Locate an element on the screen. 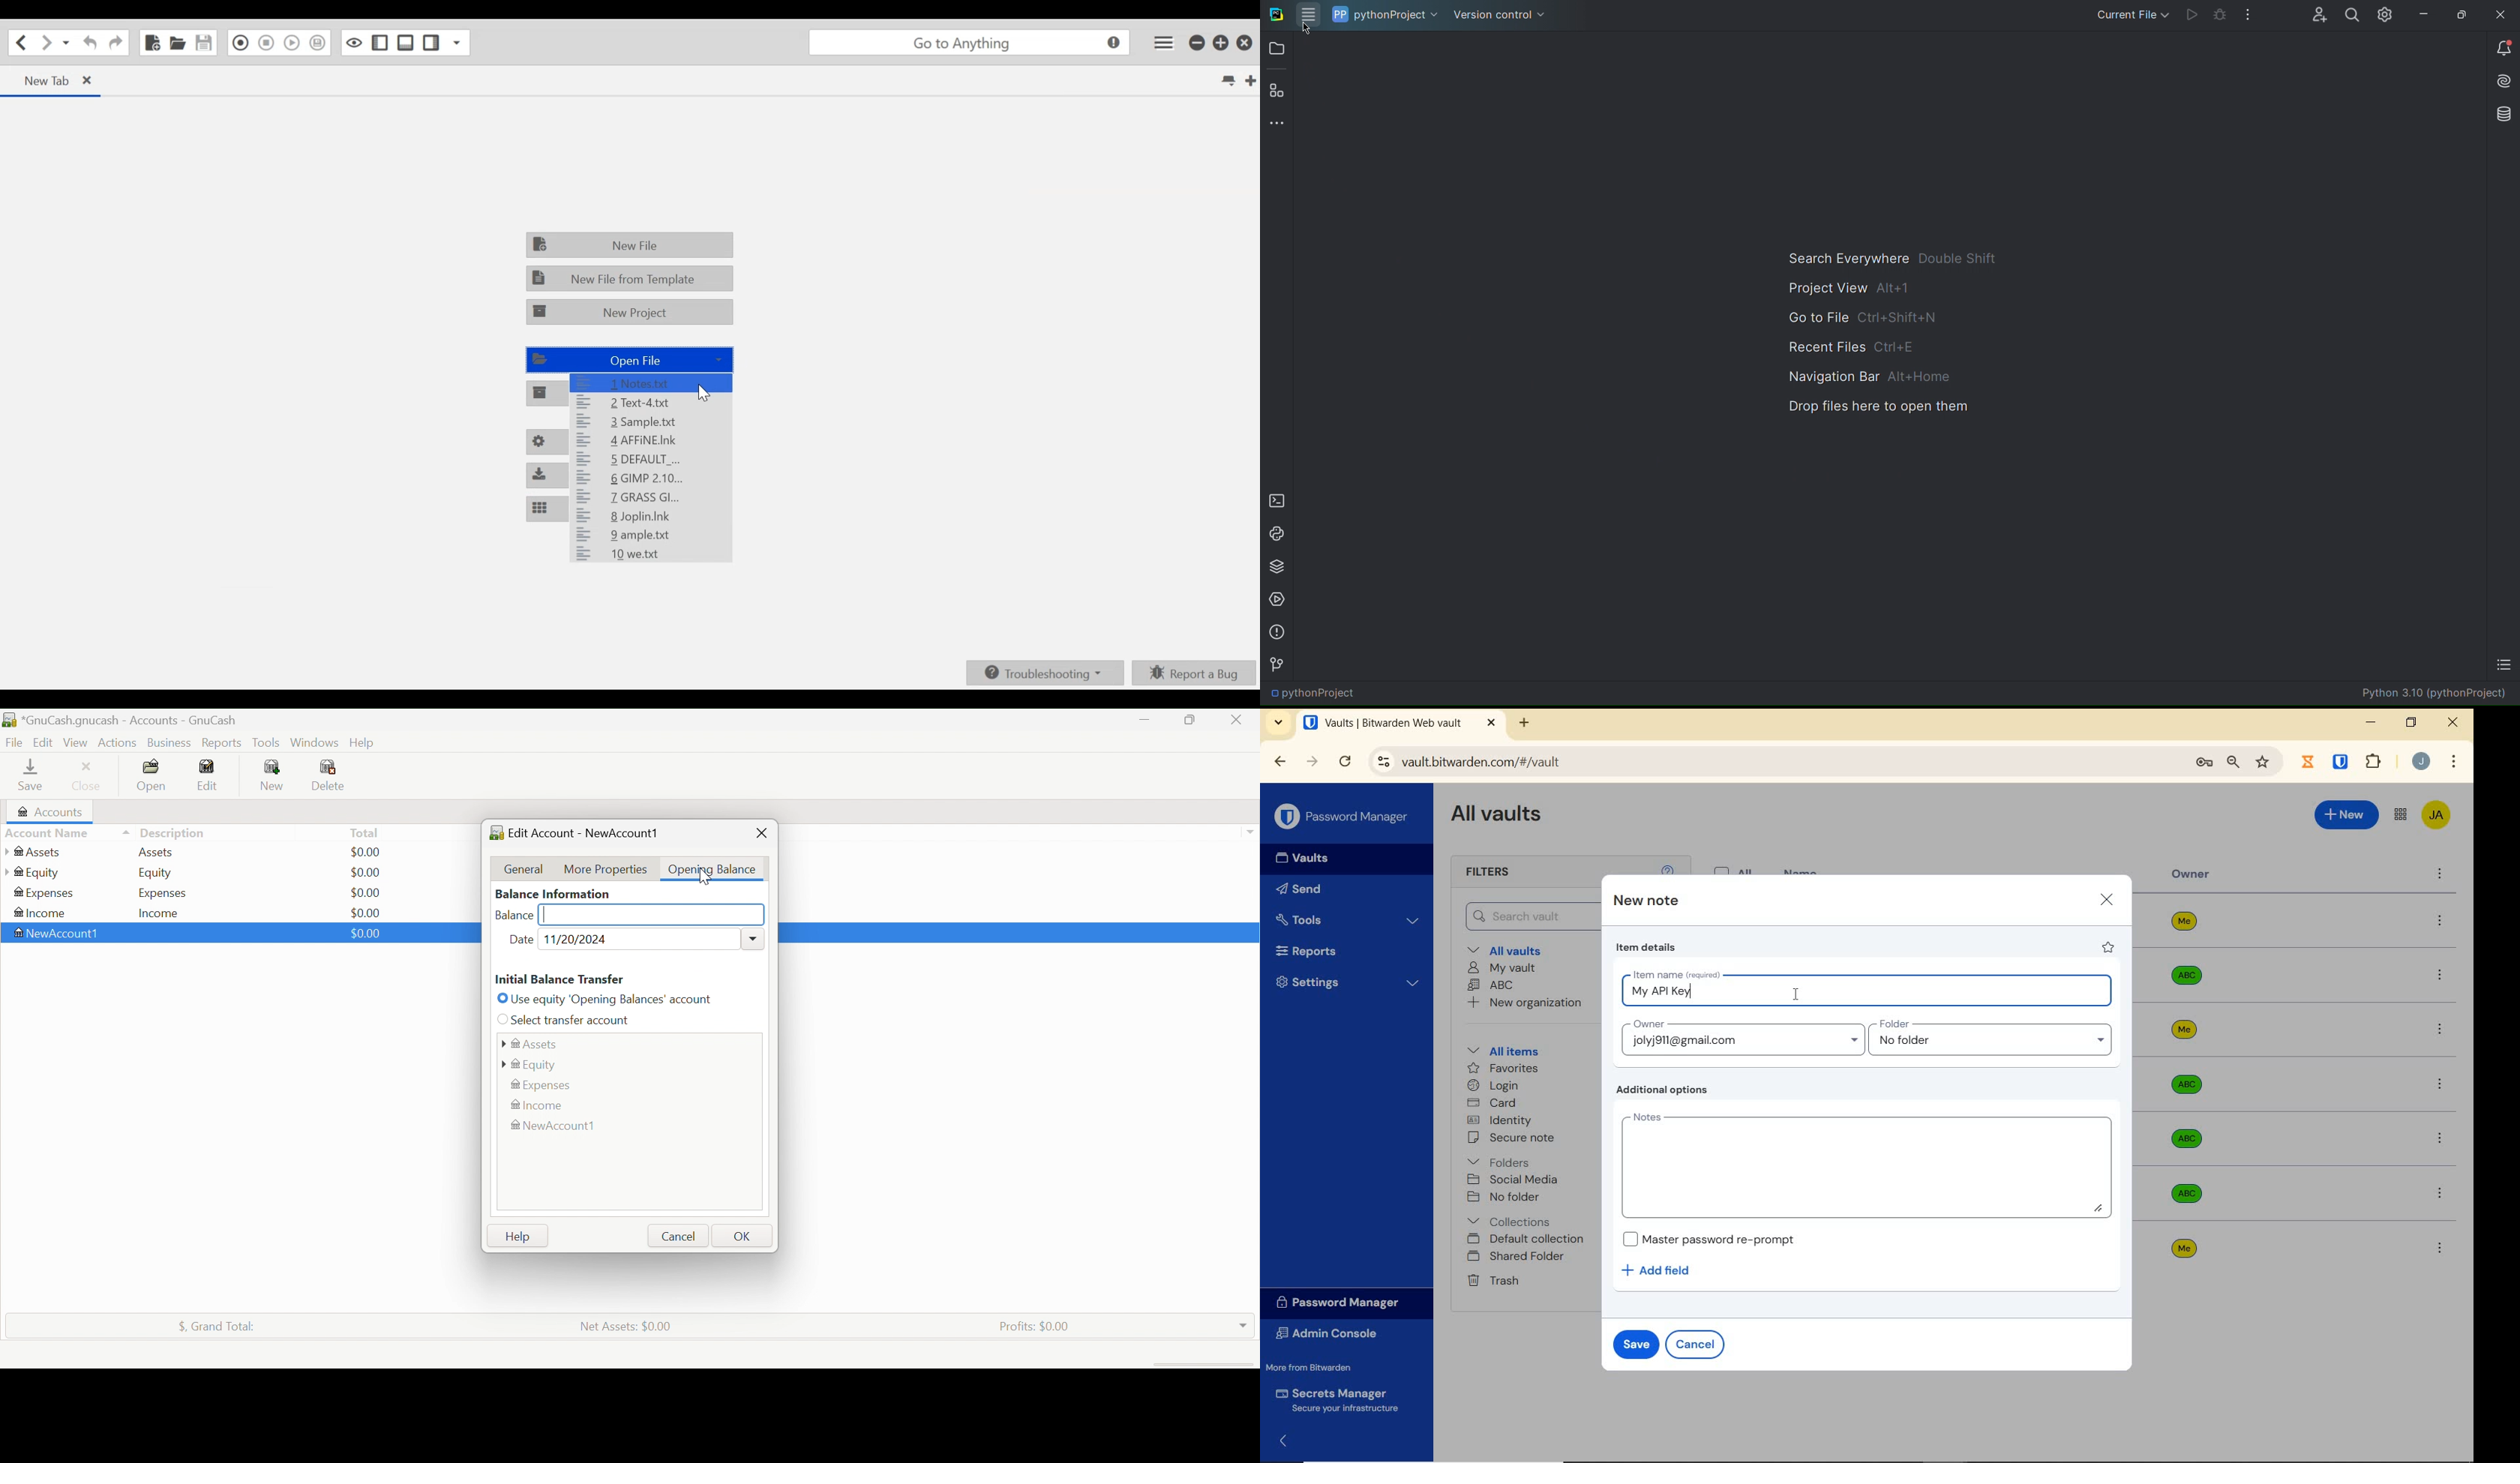  NewAccount1 is located at coordinates (557, 1127).